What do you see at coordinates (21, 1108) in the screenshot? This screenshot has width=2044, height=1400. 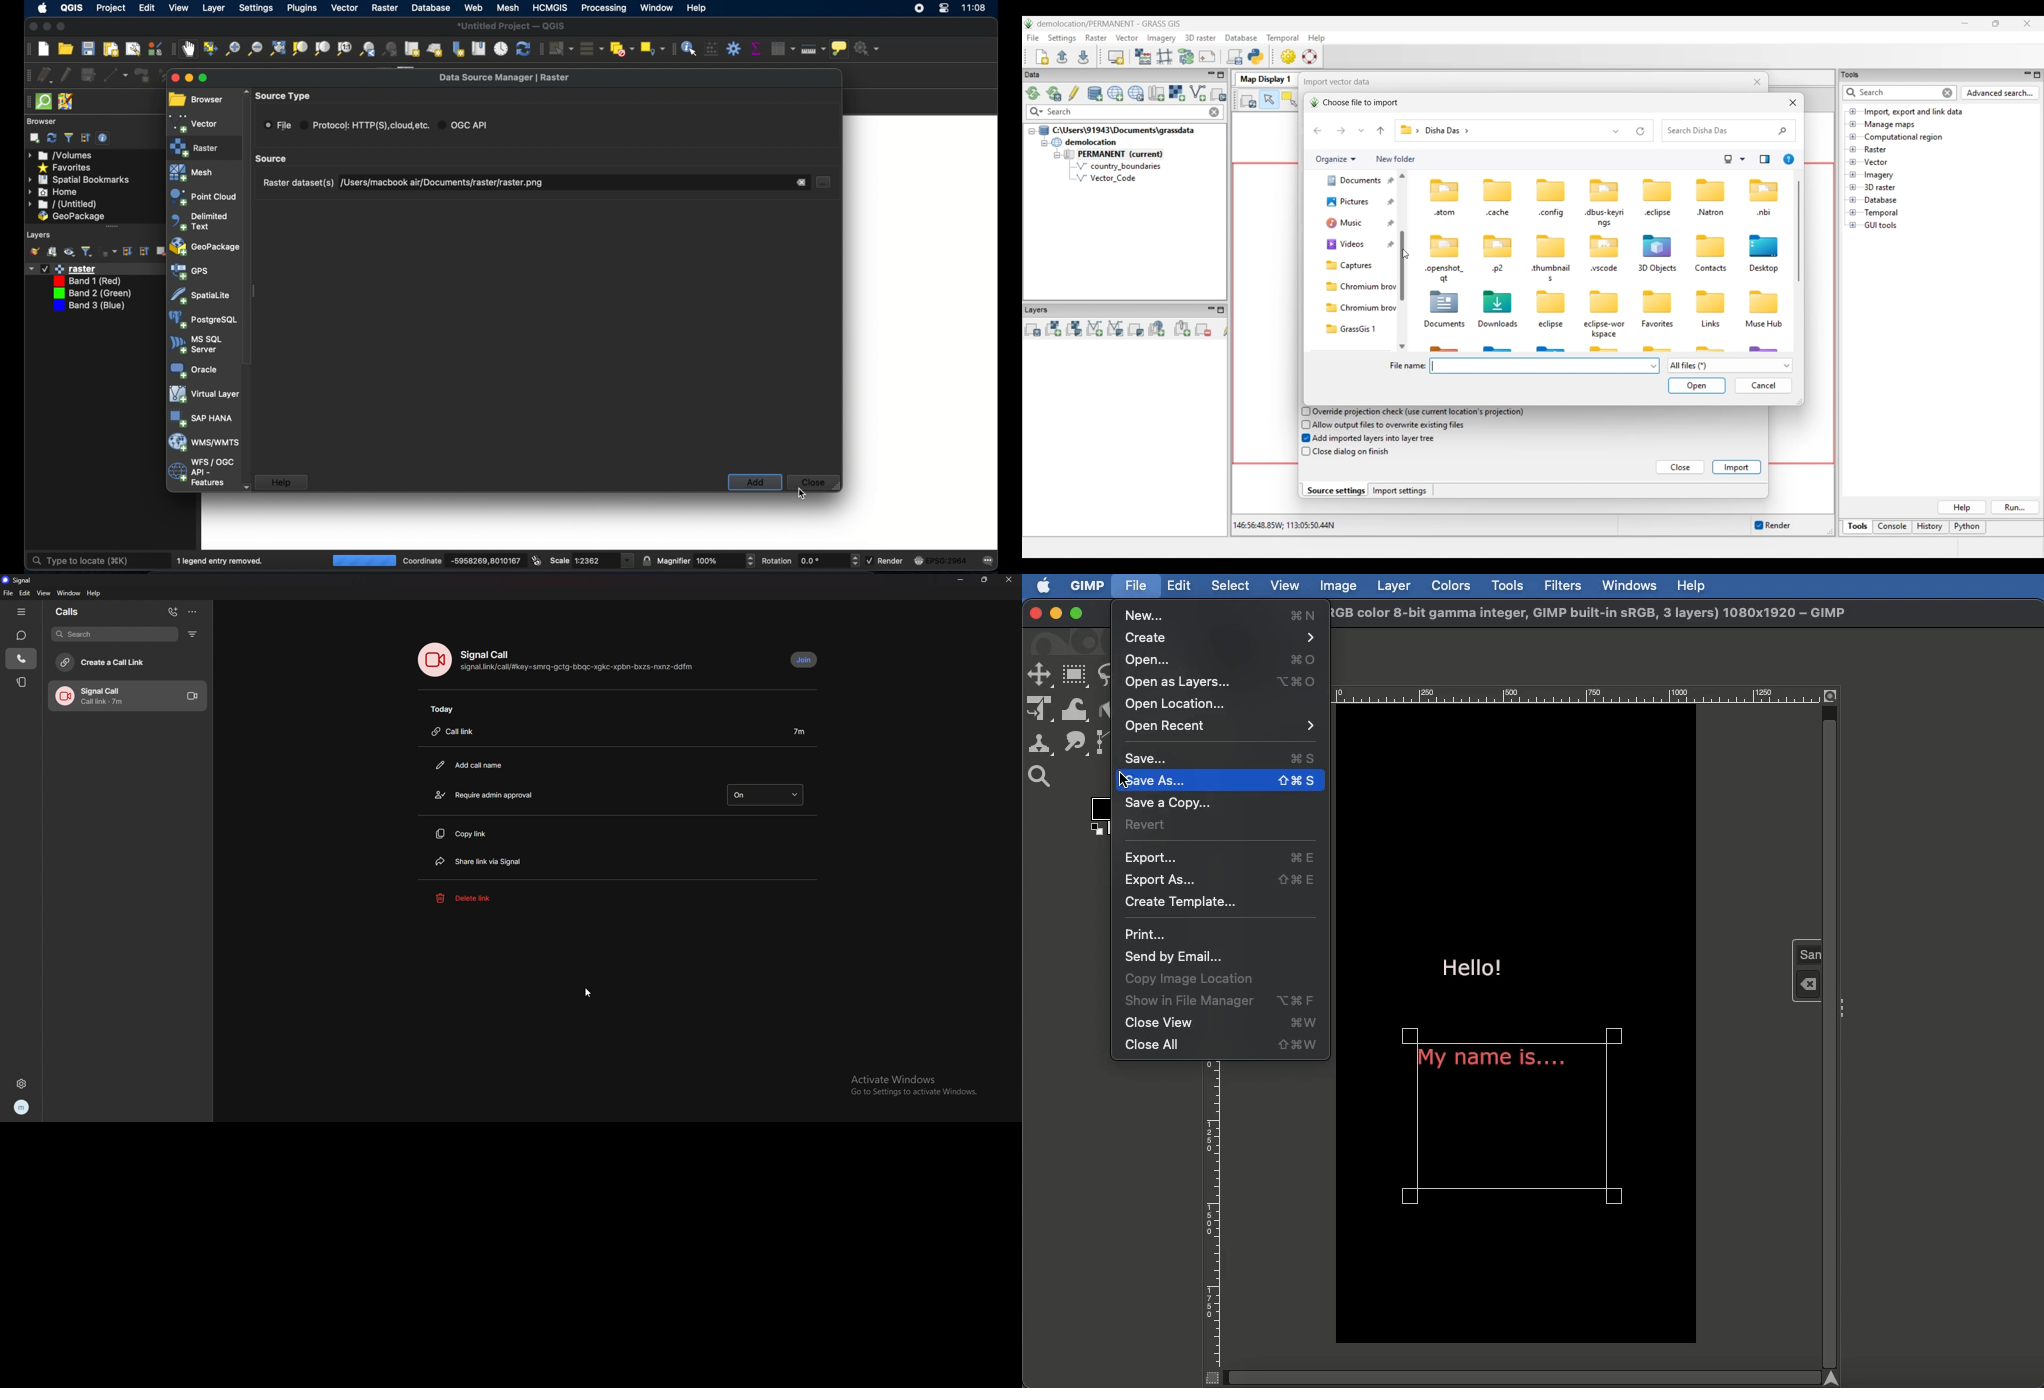 I see `profile` at bounding box center [21, 1108].